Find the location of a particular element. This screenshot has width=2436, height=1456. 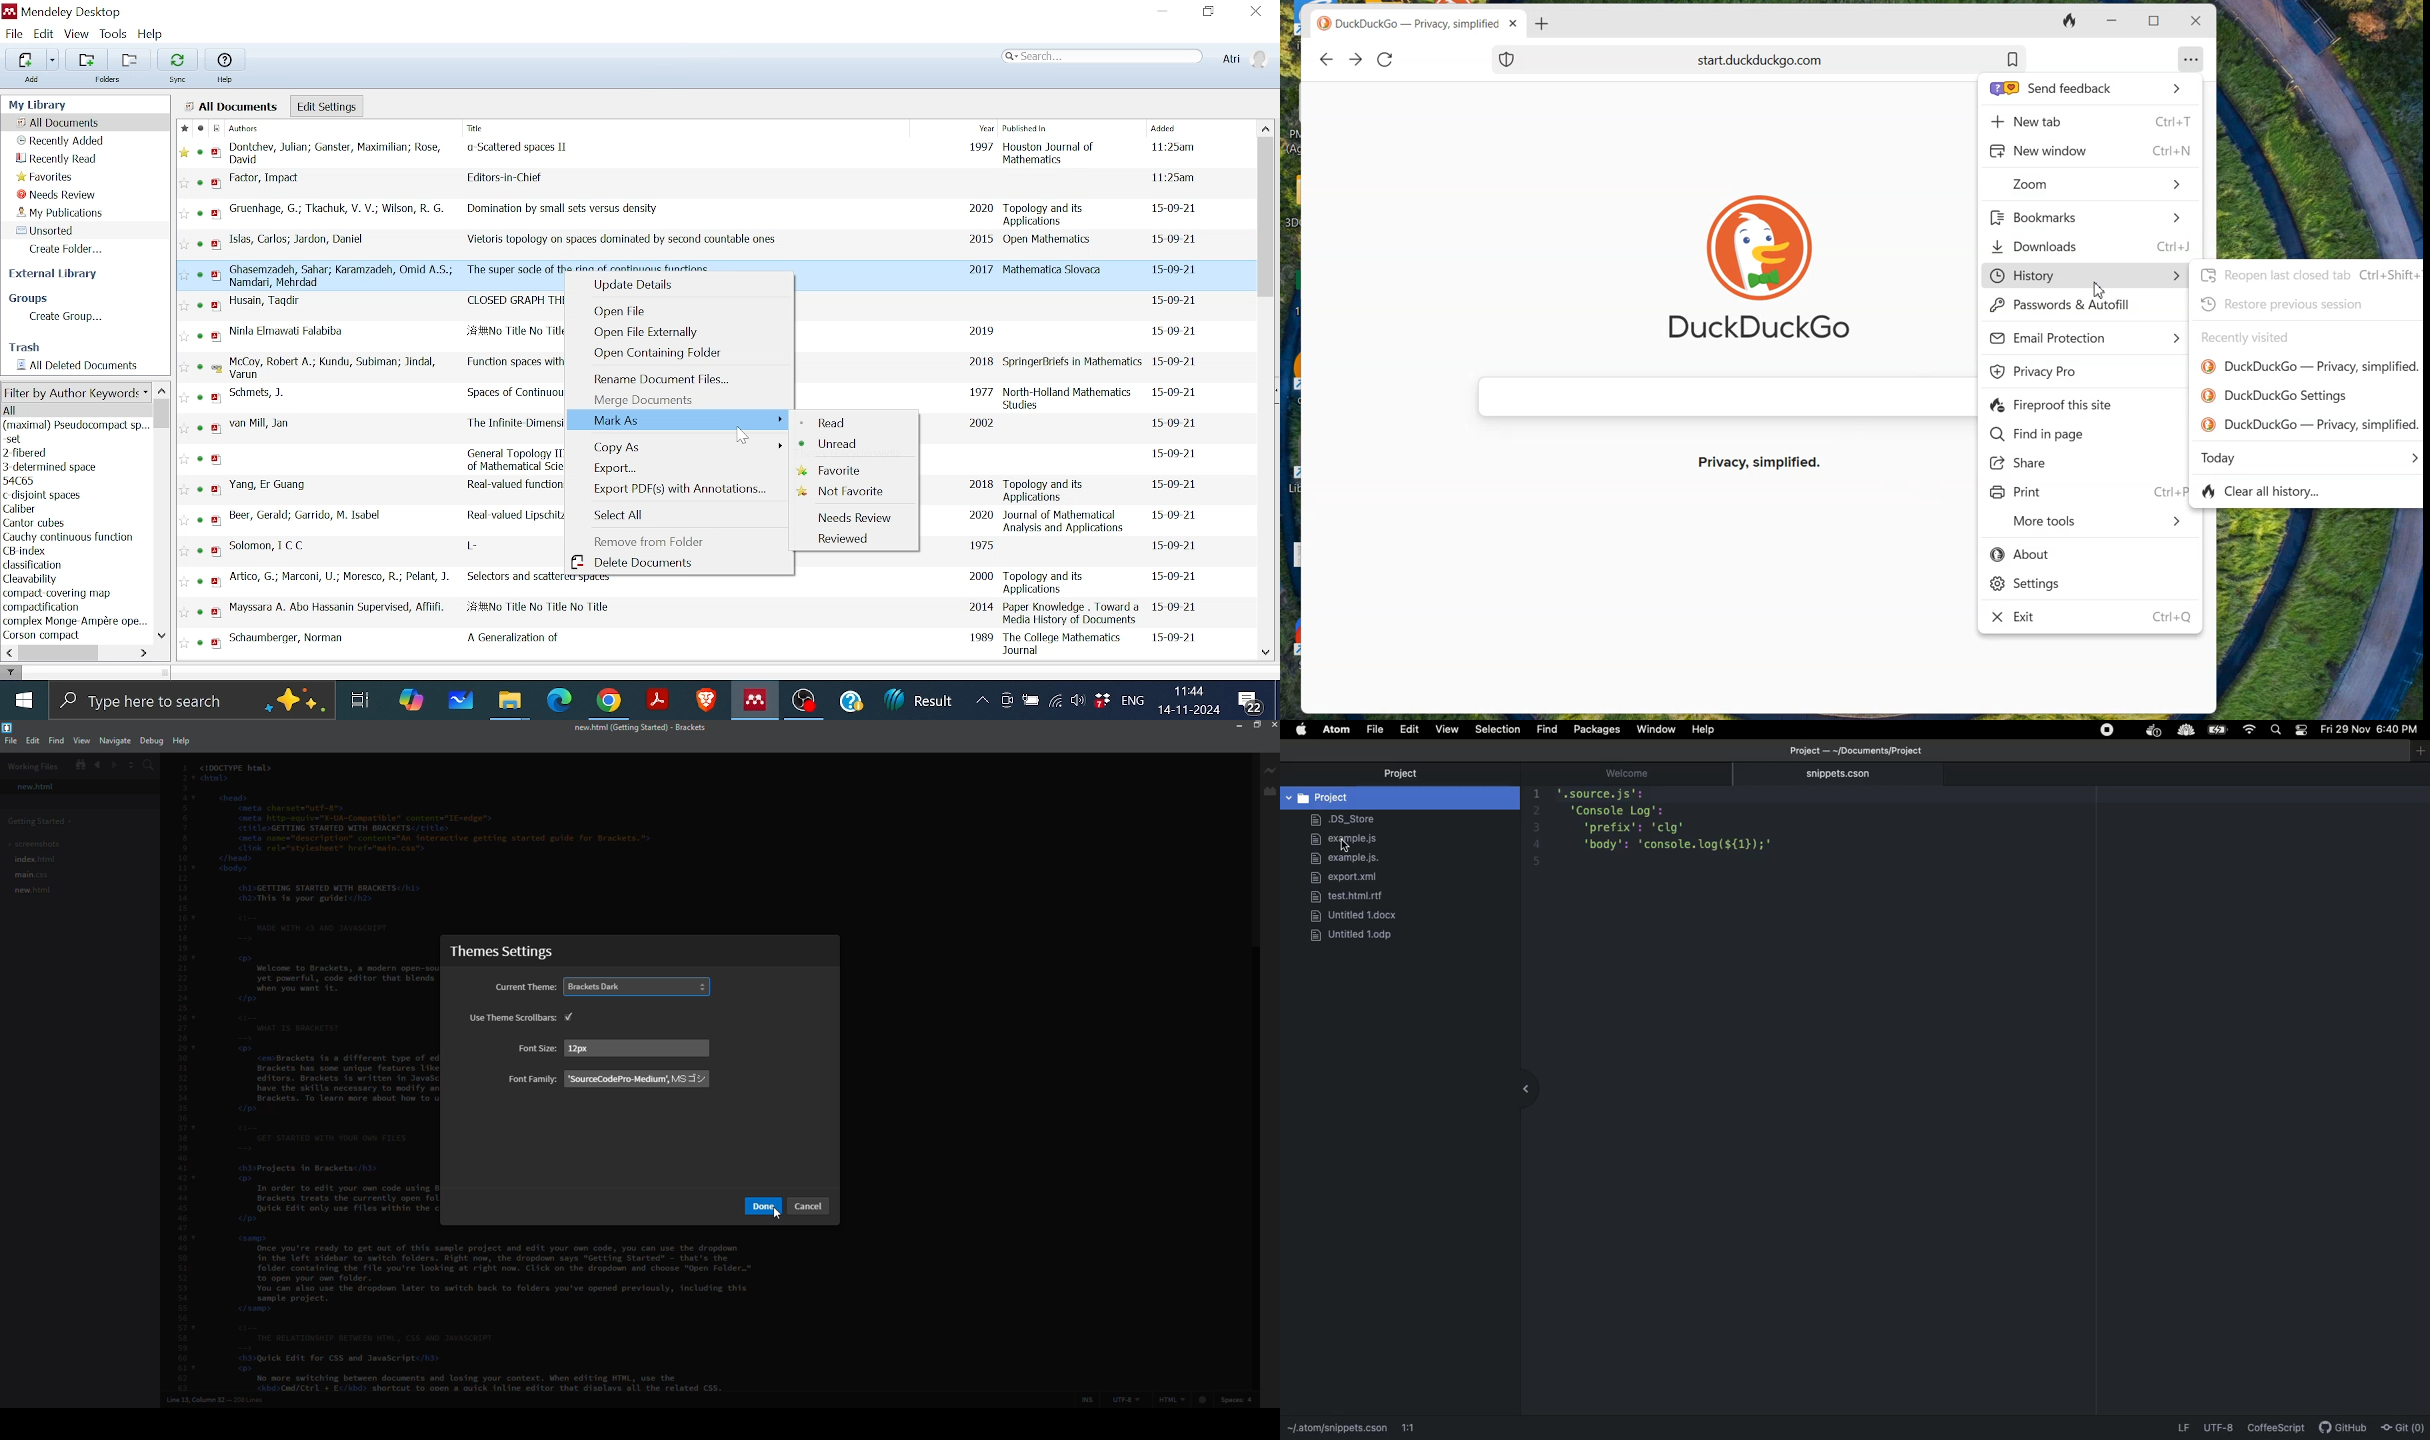

Filter option is located at coordinates (75, 393).